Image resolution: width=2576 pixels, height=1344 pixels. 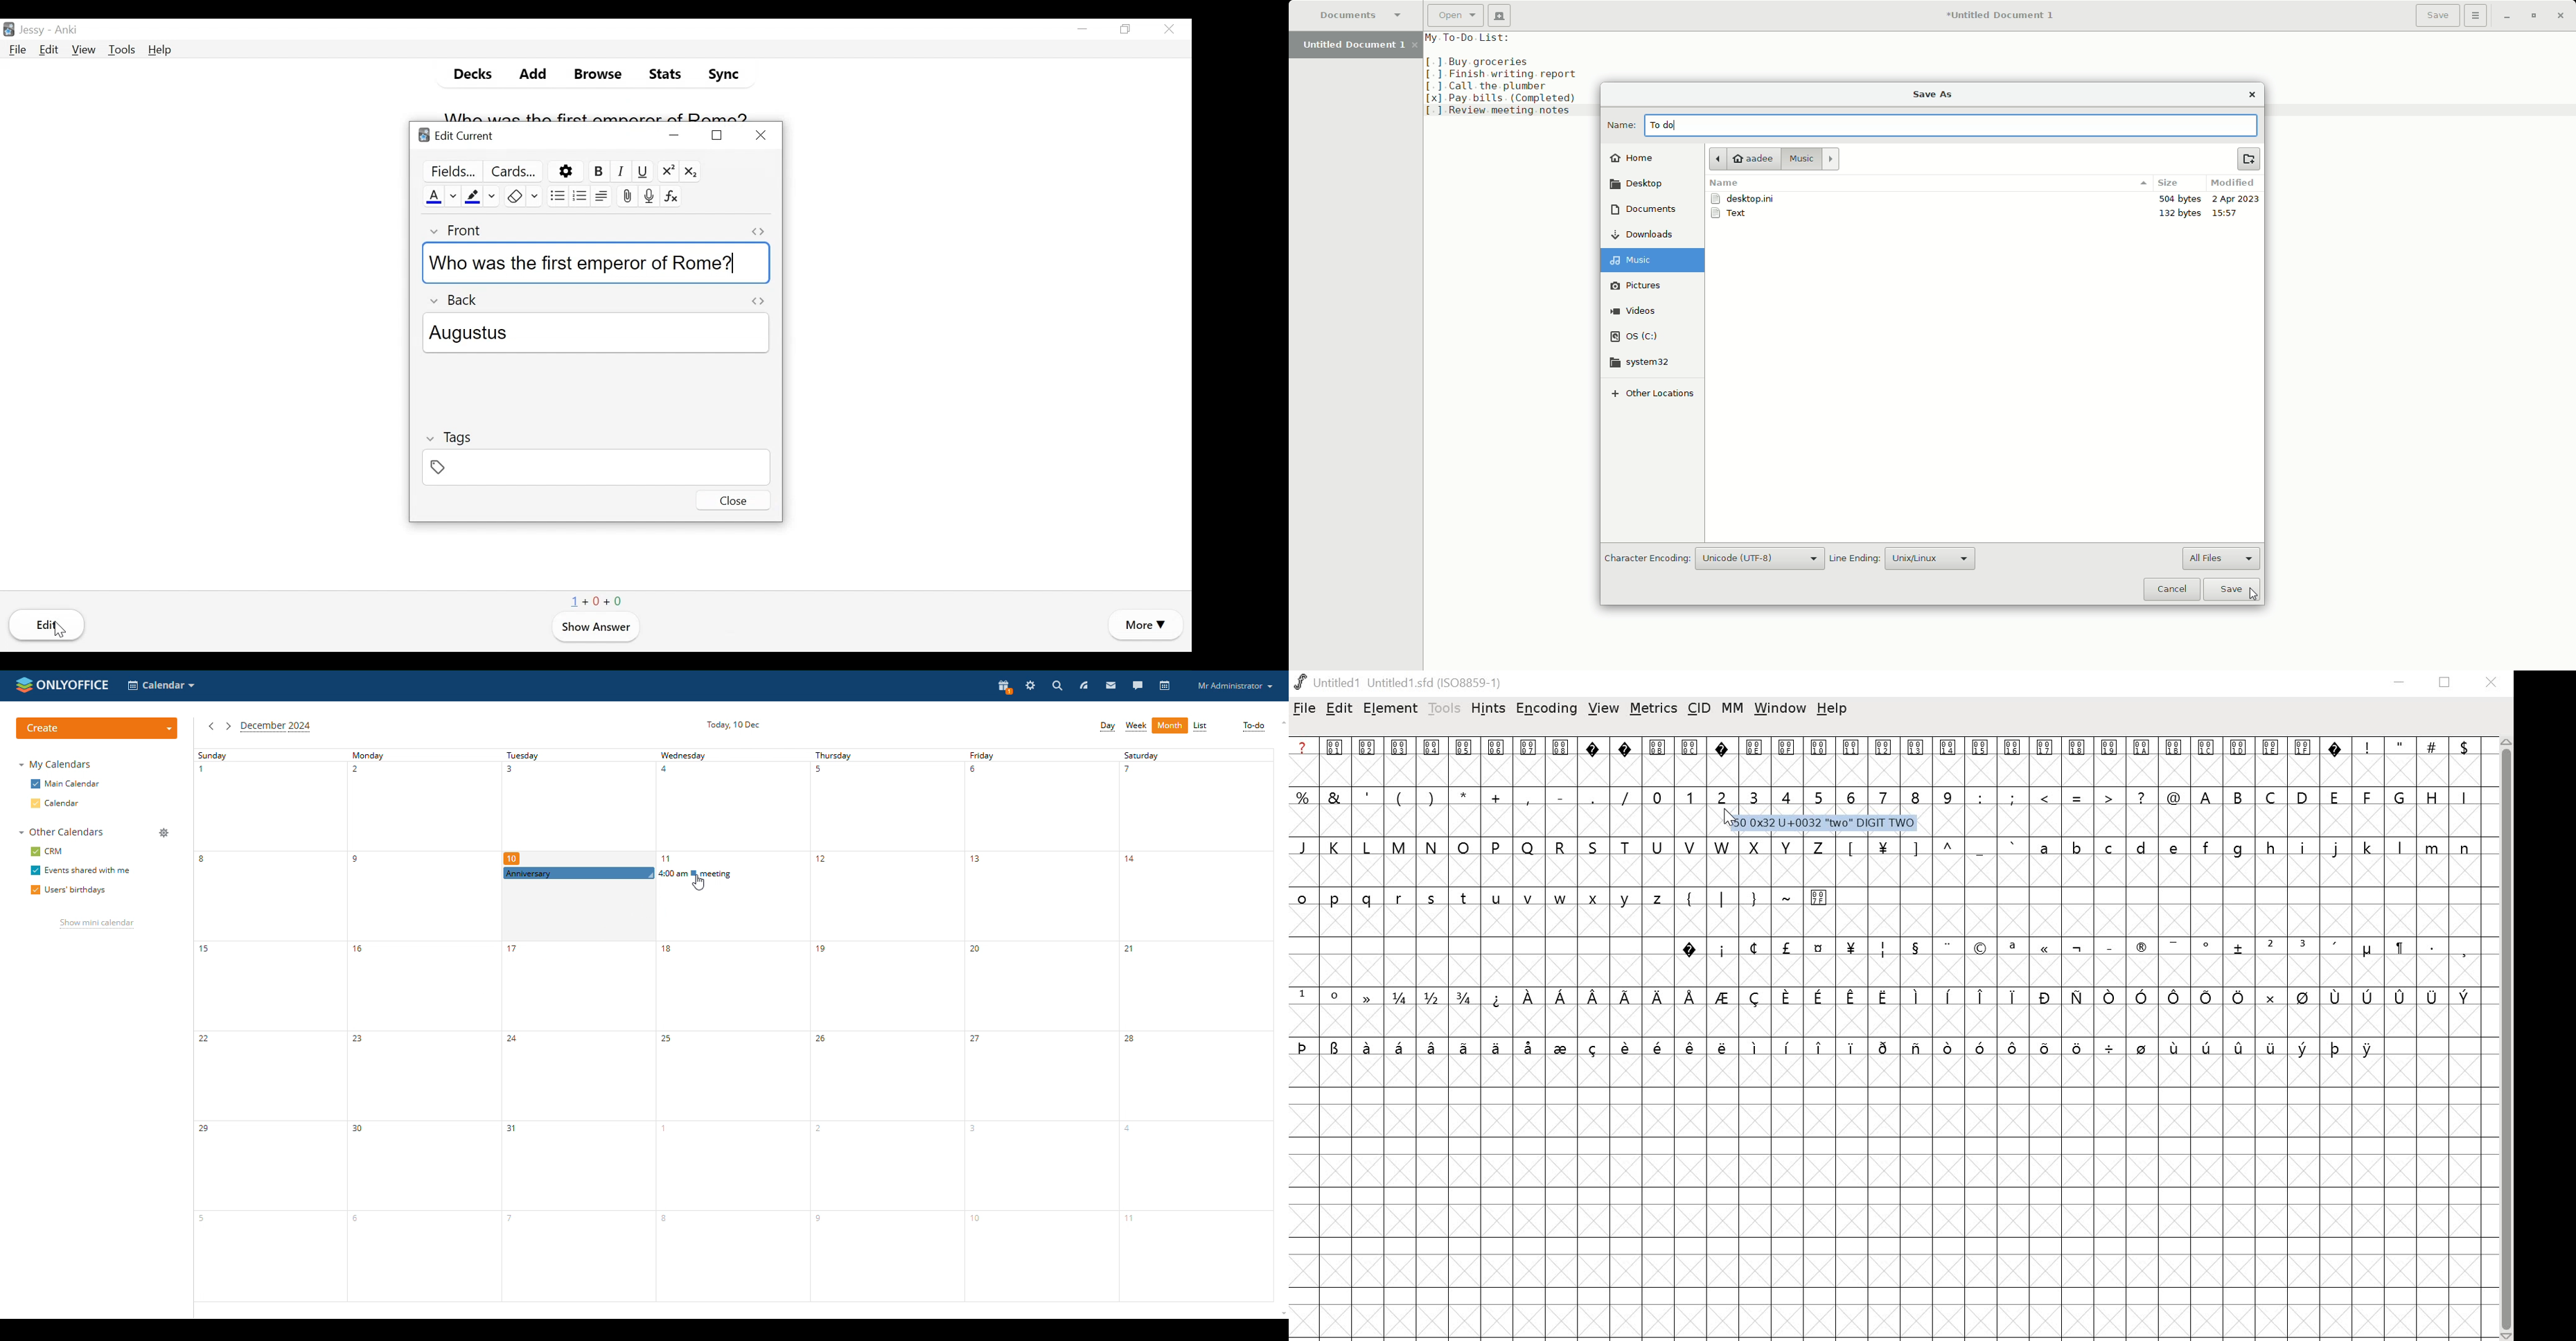 What do you see at coordinates (597, 171) in the screenshot?
I see `Bold Selected Text` at bounding box center [597, 171].